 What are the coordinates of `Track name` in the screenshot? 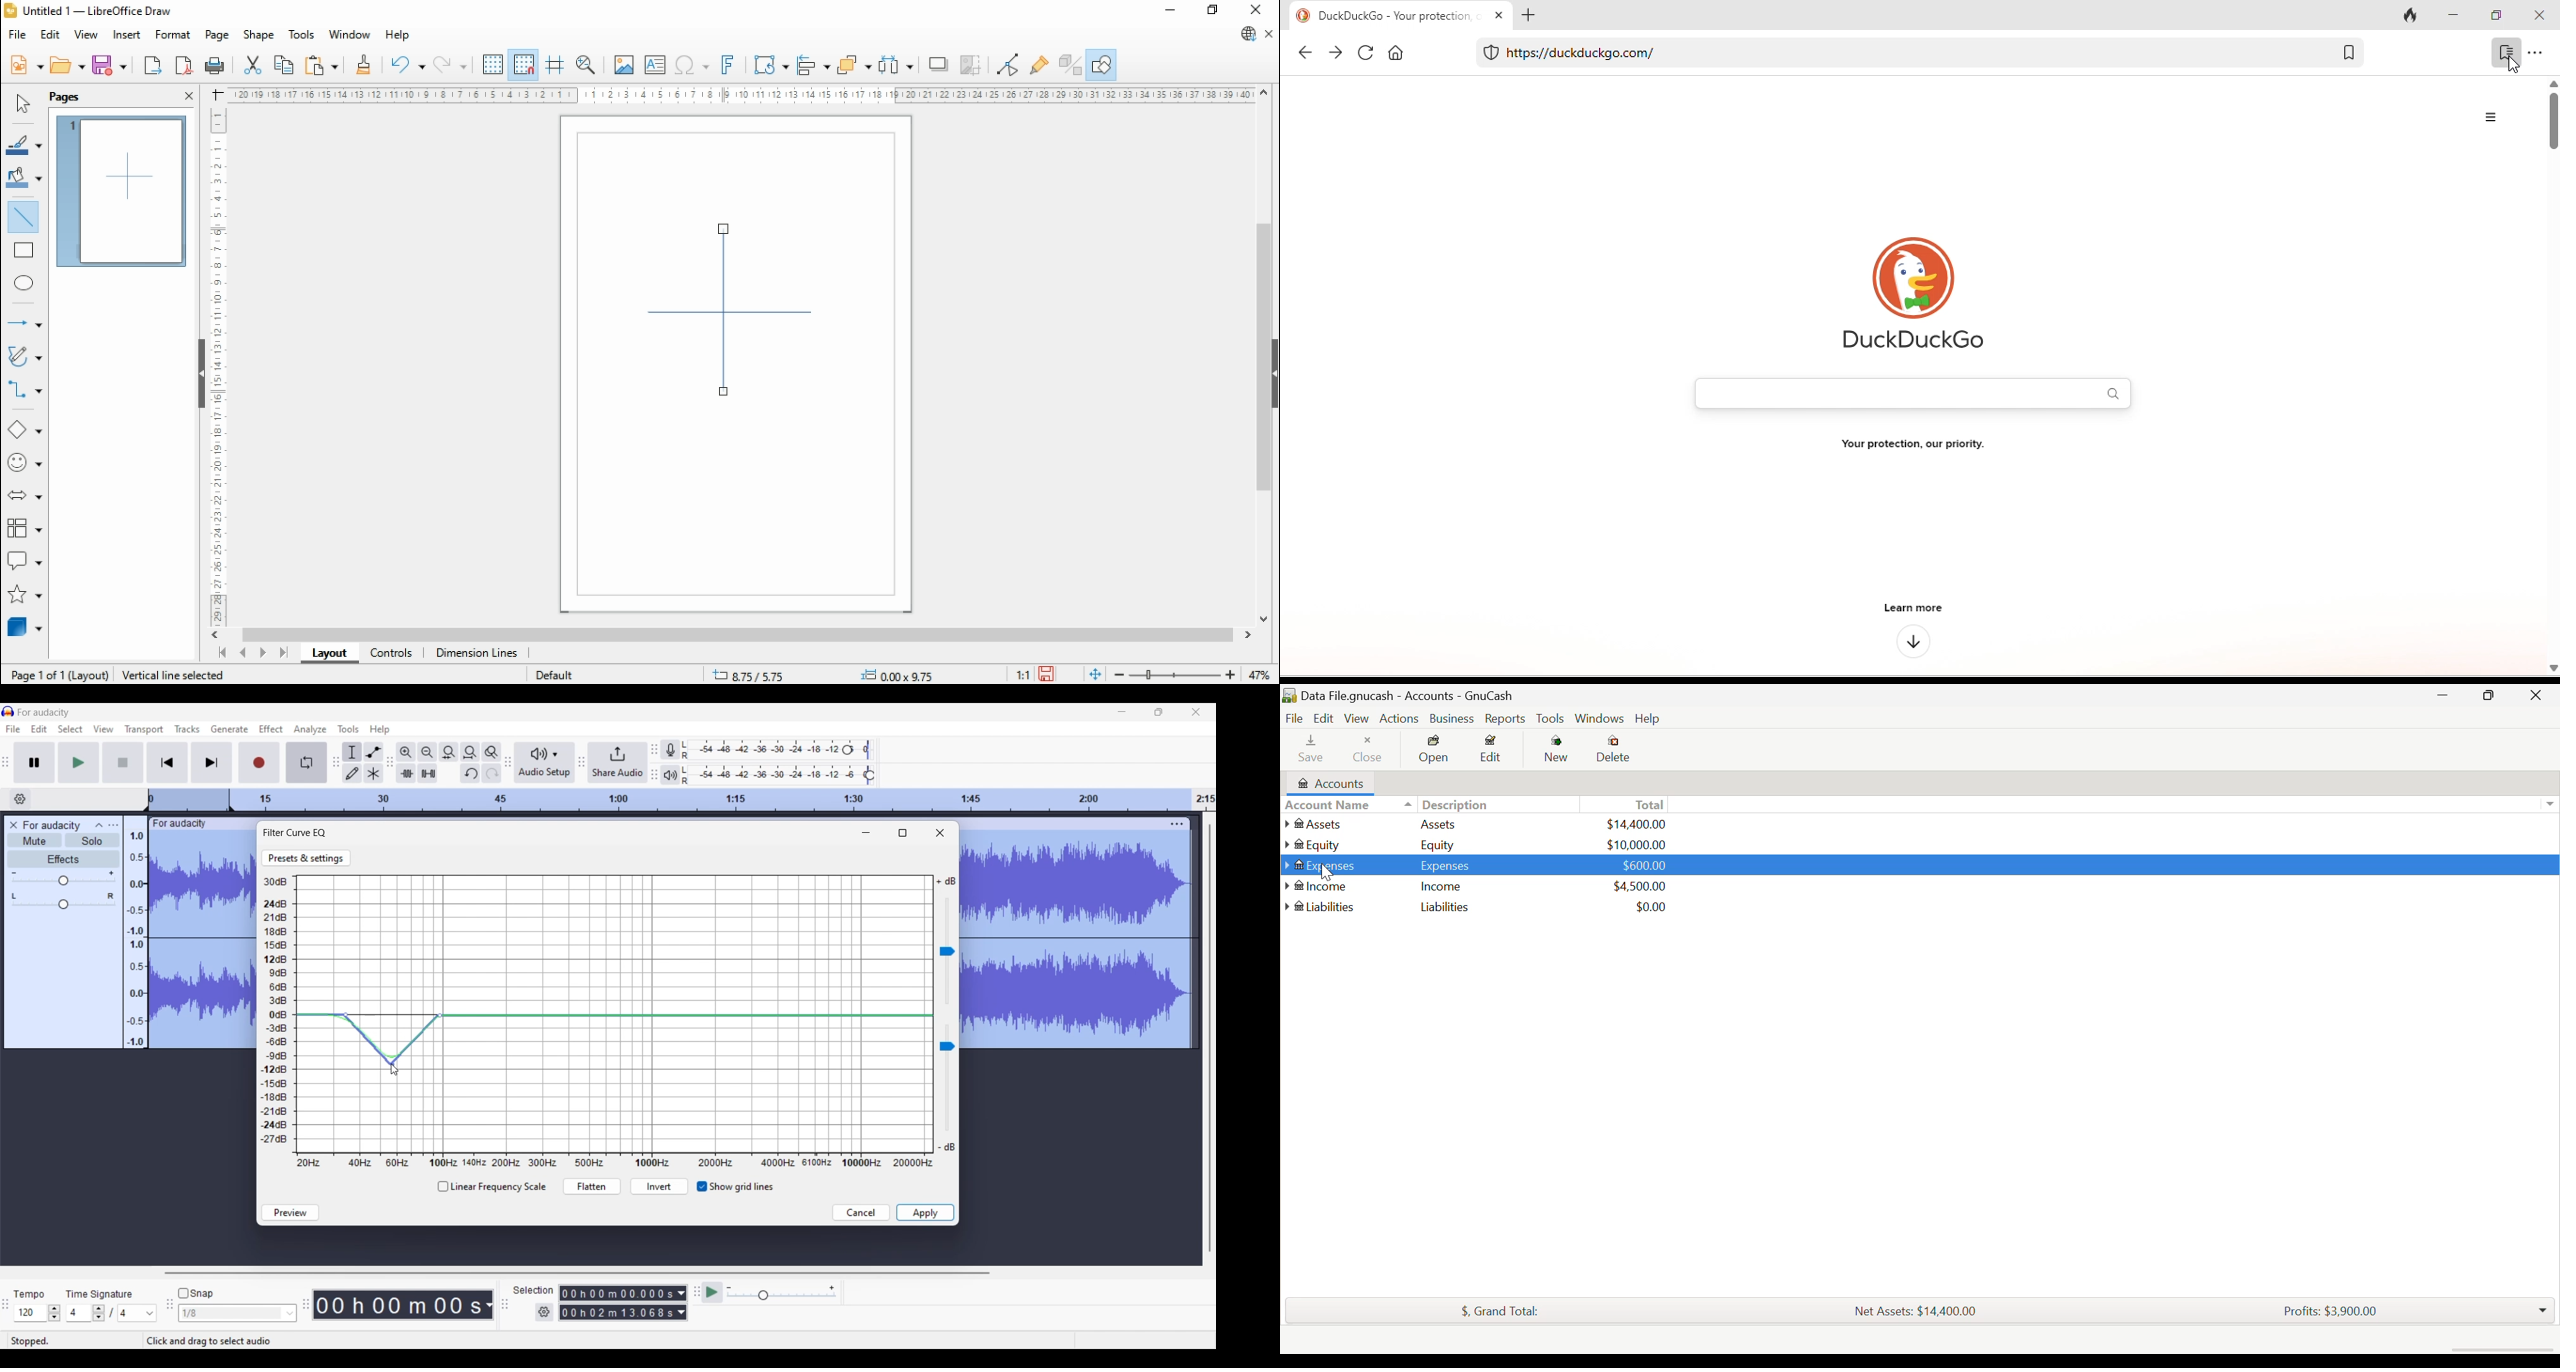 It's located at (180, 824).